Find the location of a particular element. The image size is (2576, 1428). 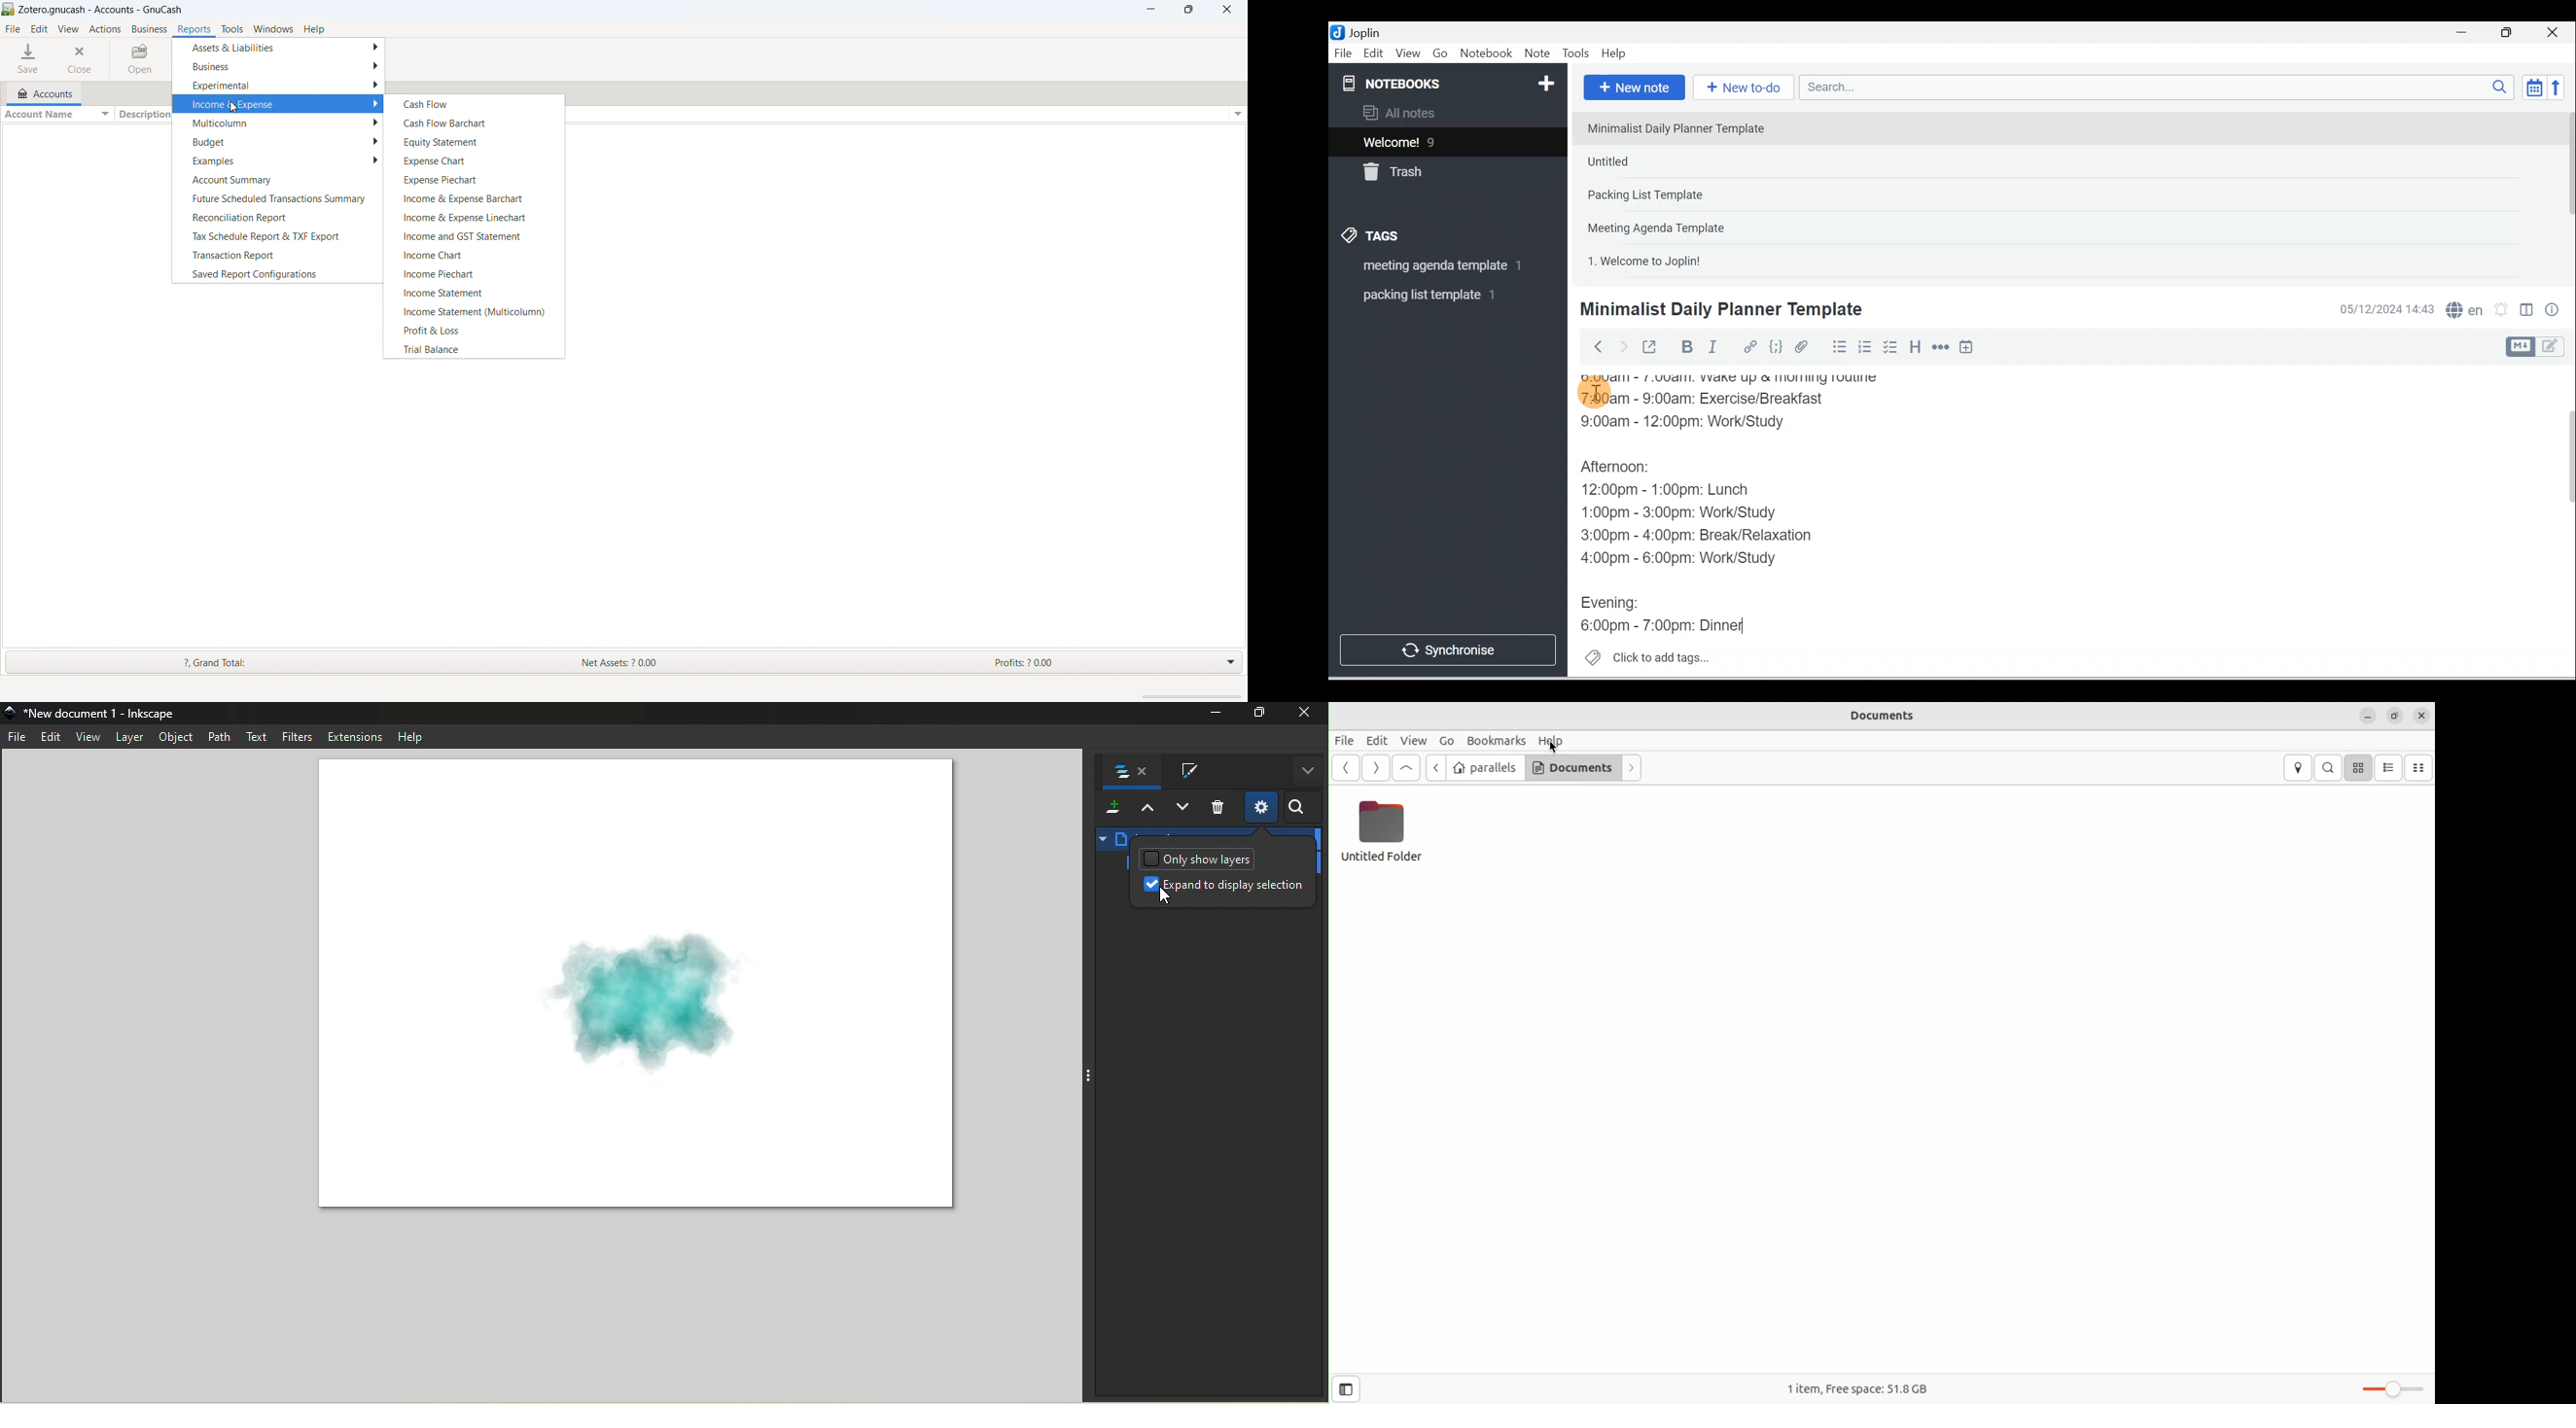

Note 2 is located at coordinates (1672, 161).